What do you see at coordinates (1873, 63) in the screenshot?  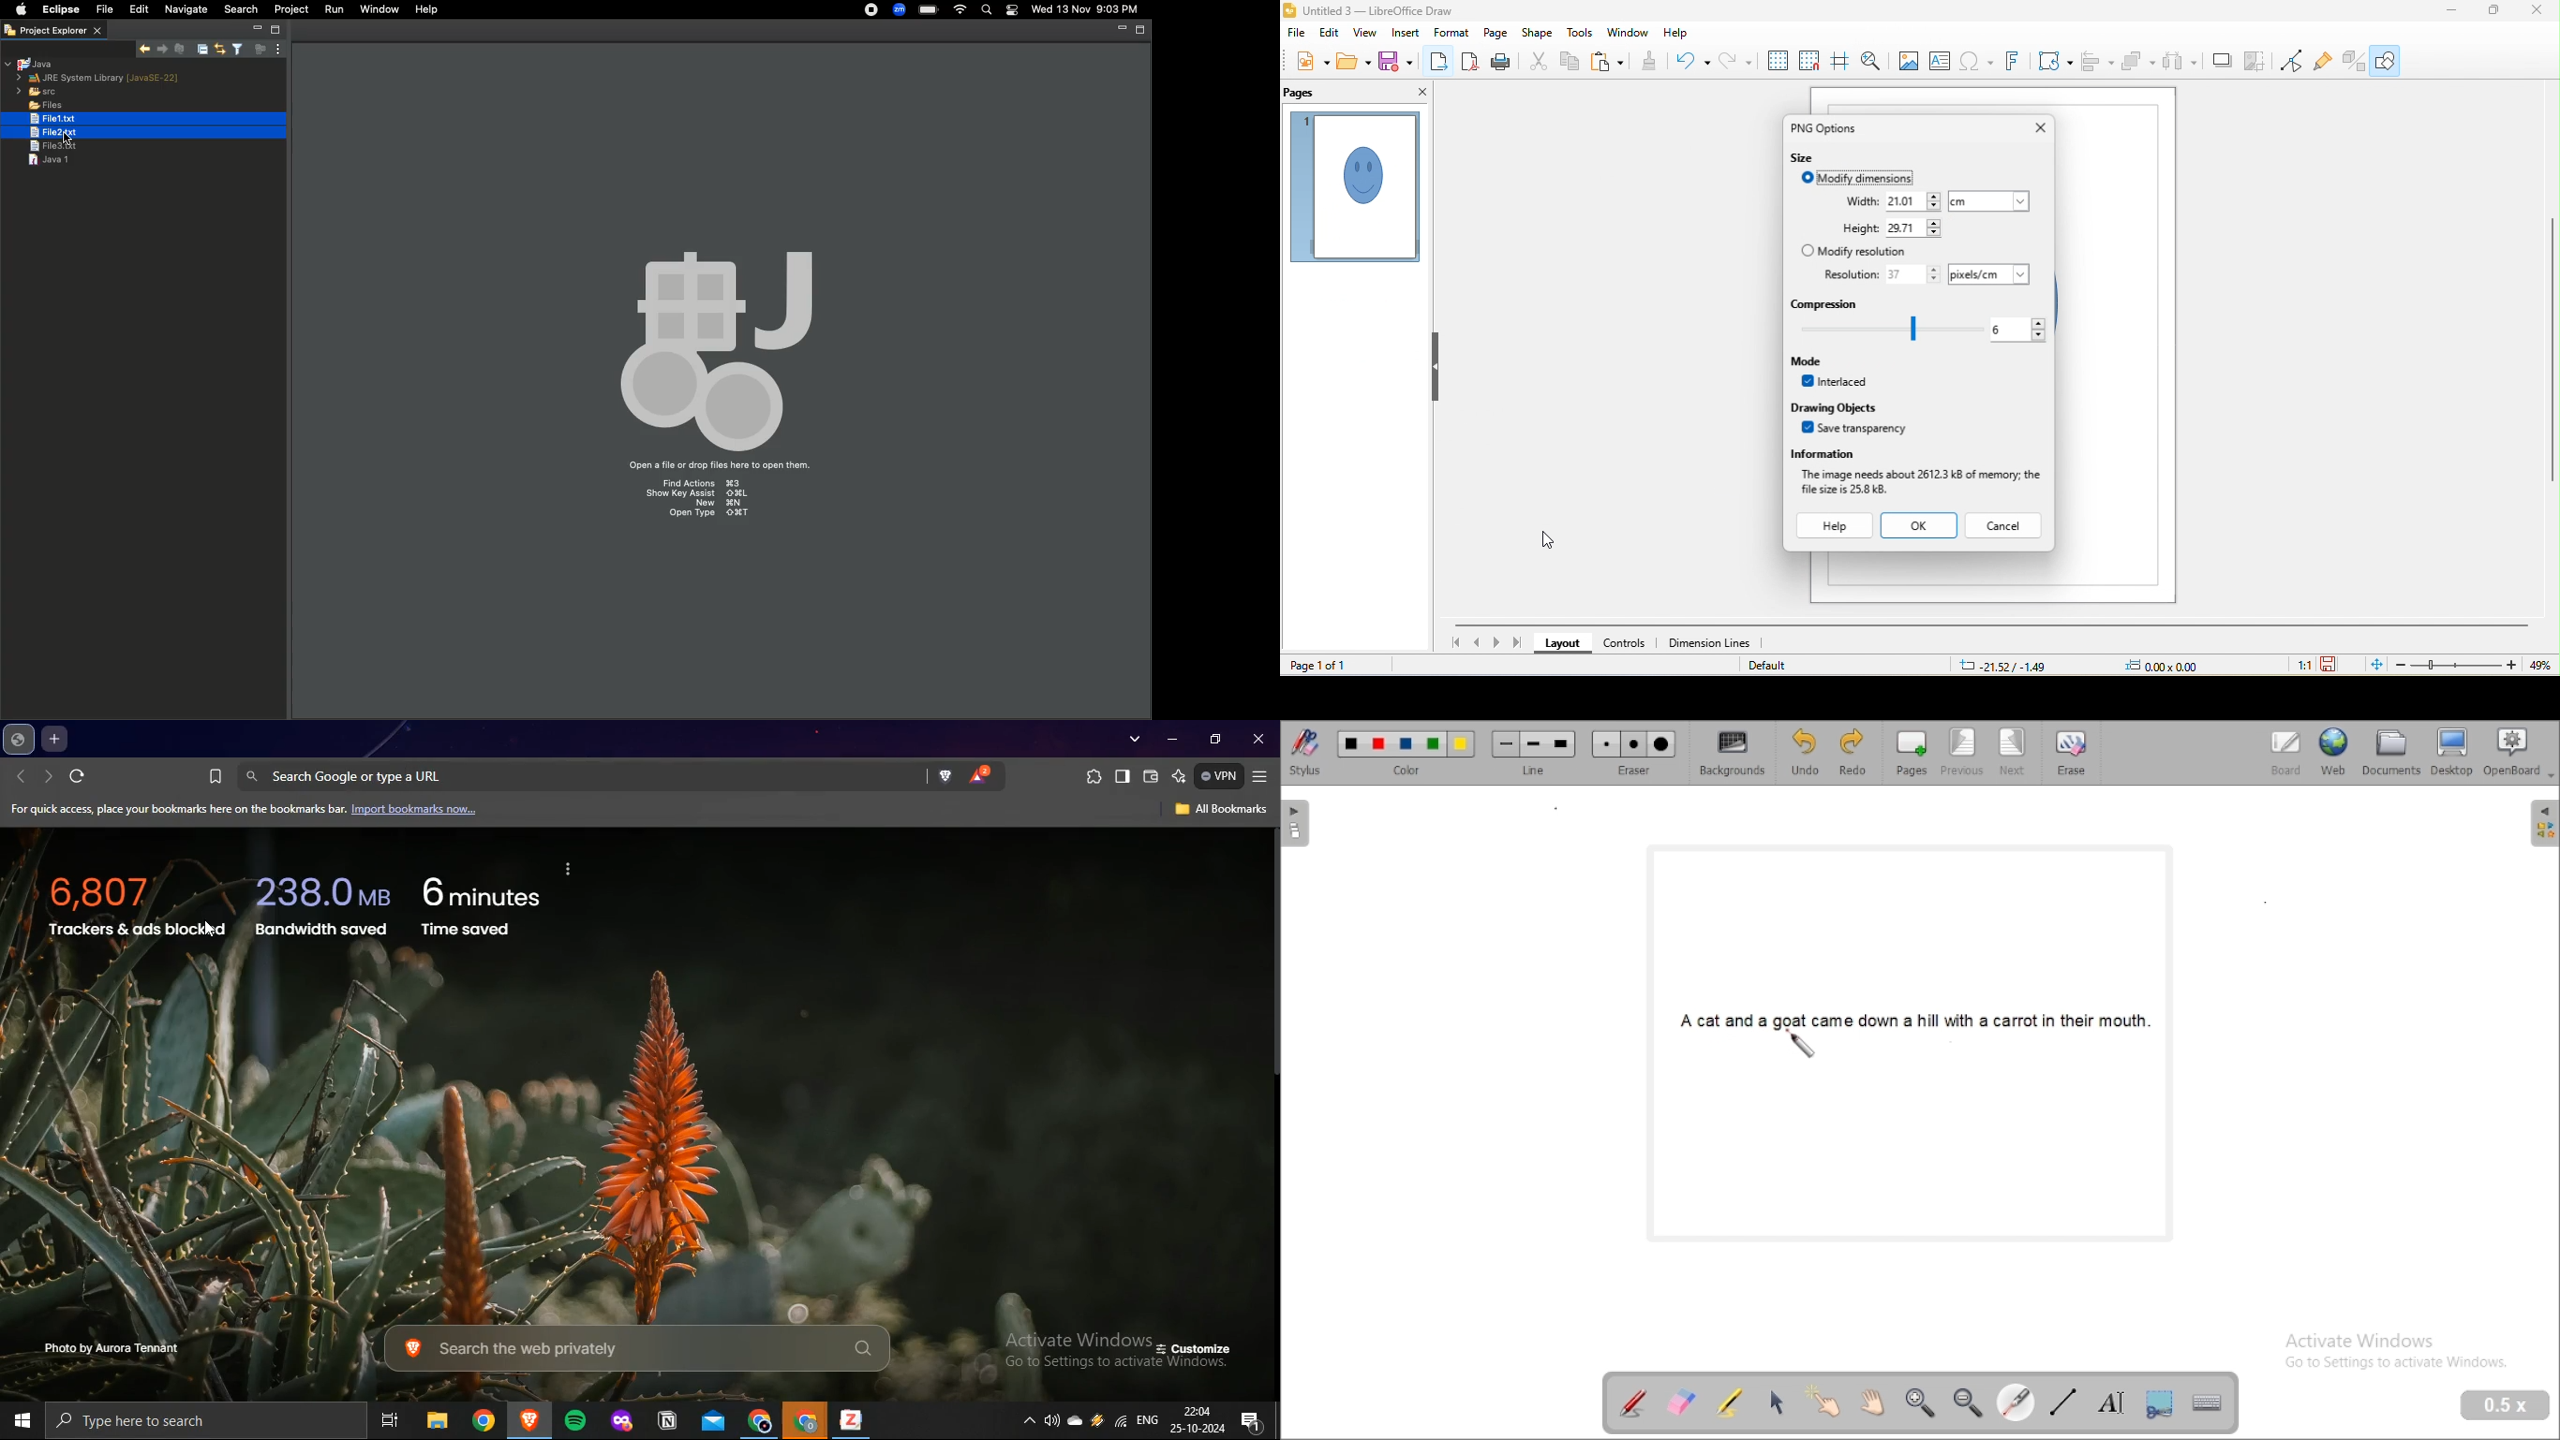 I see `zoom and pan` at bounding box center [1873, 63].